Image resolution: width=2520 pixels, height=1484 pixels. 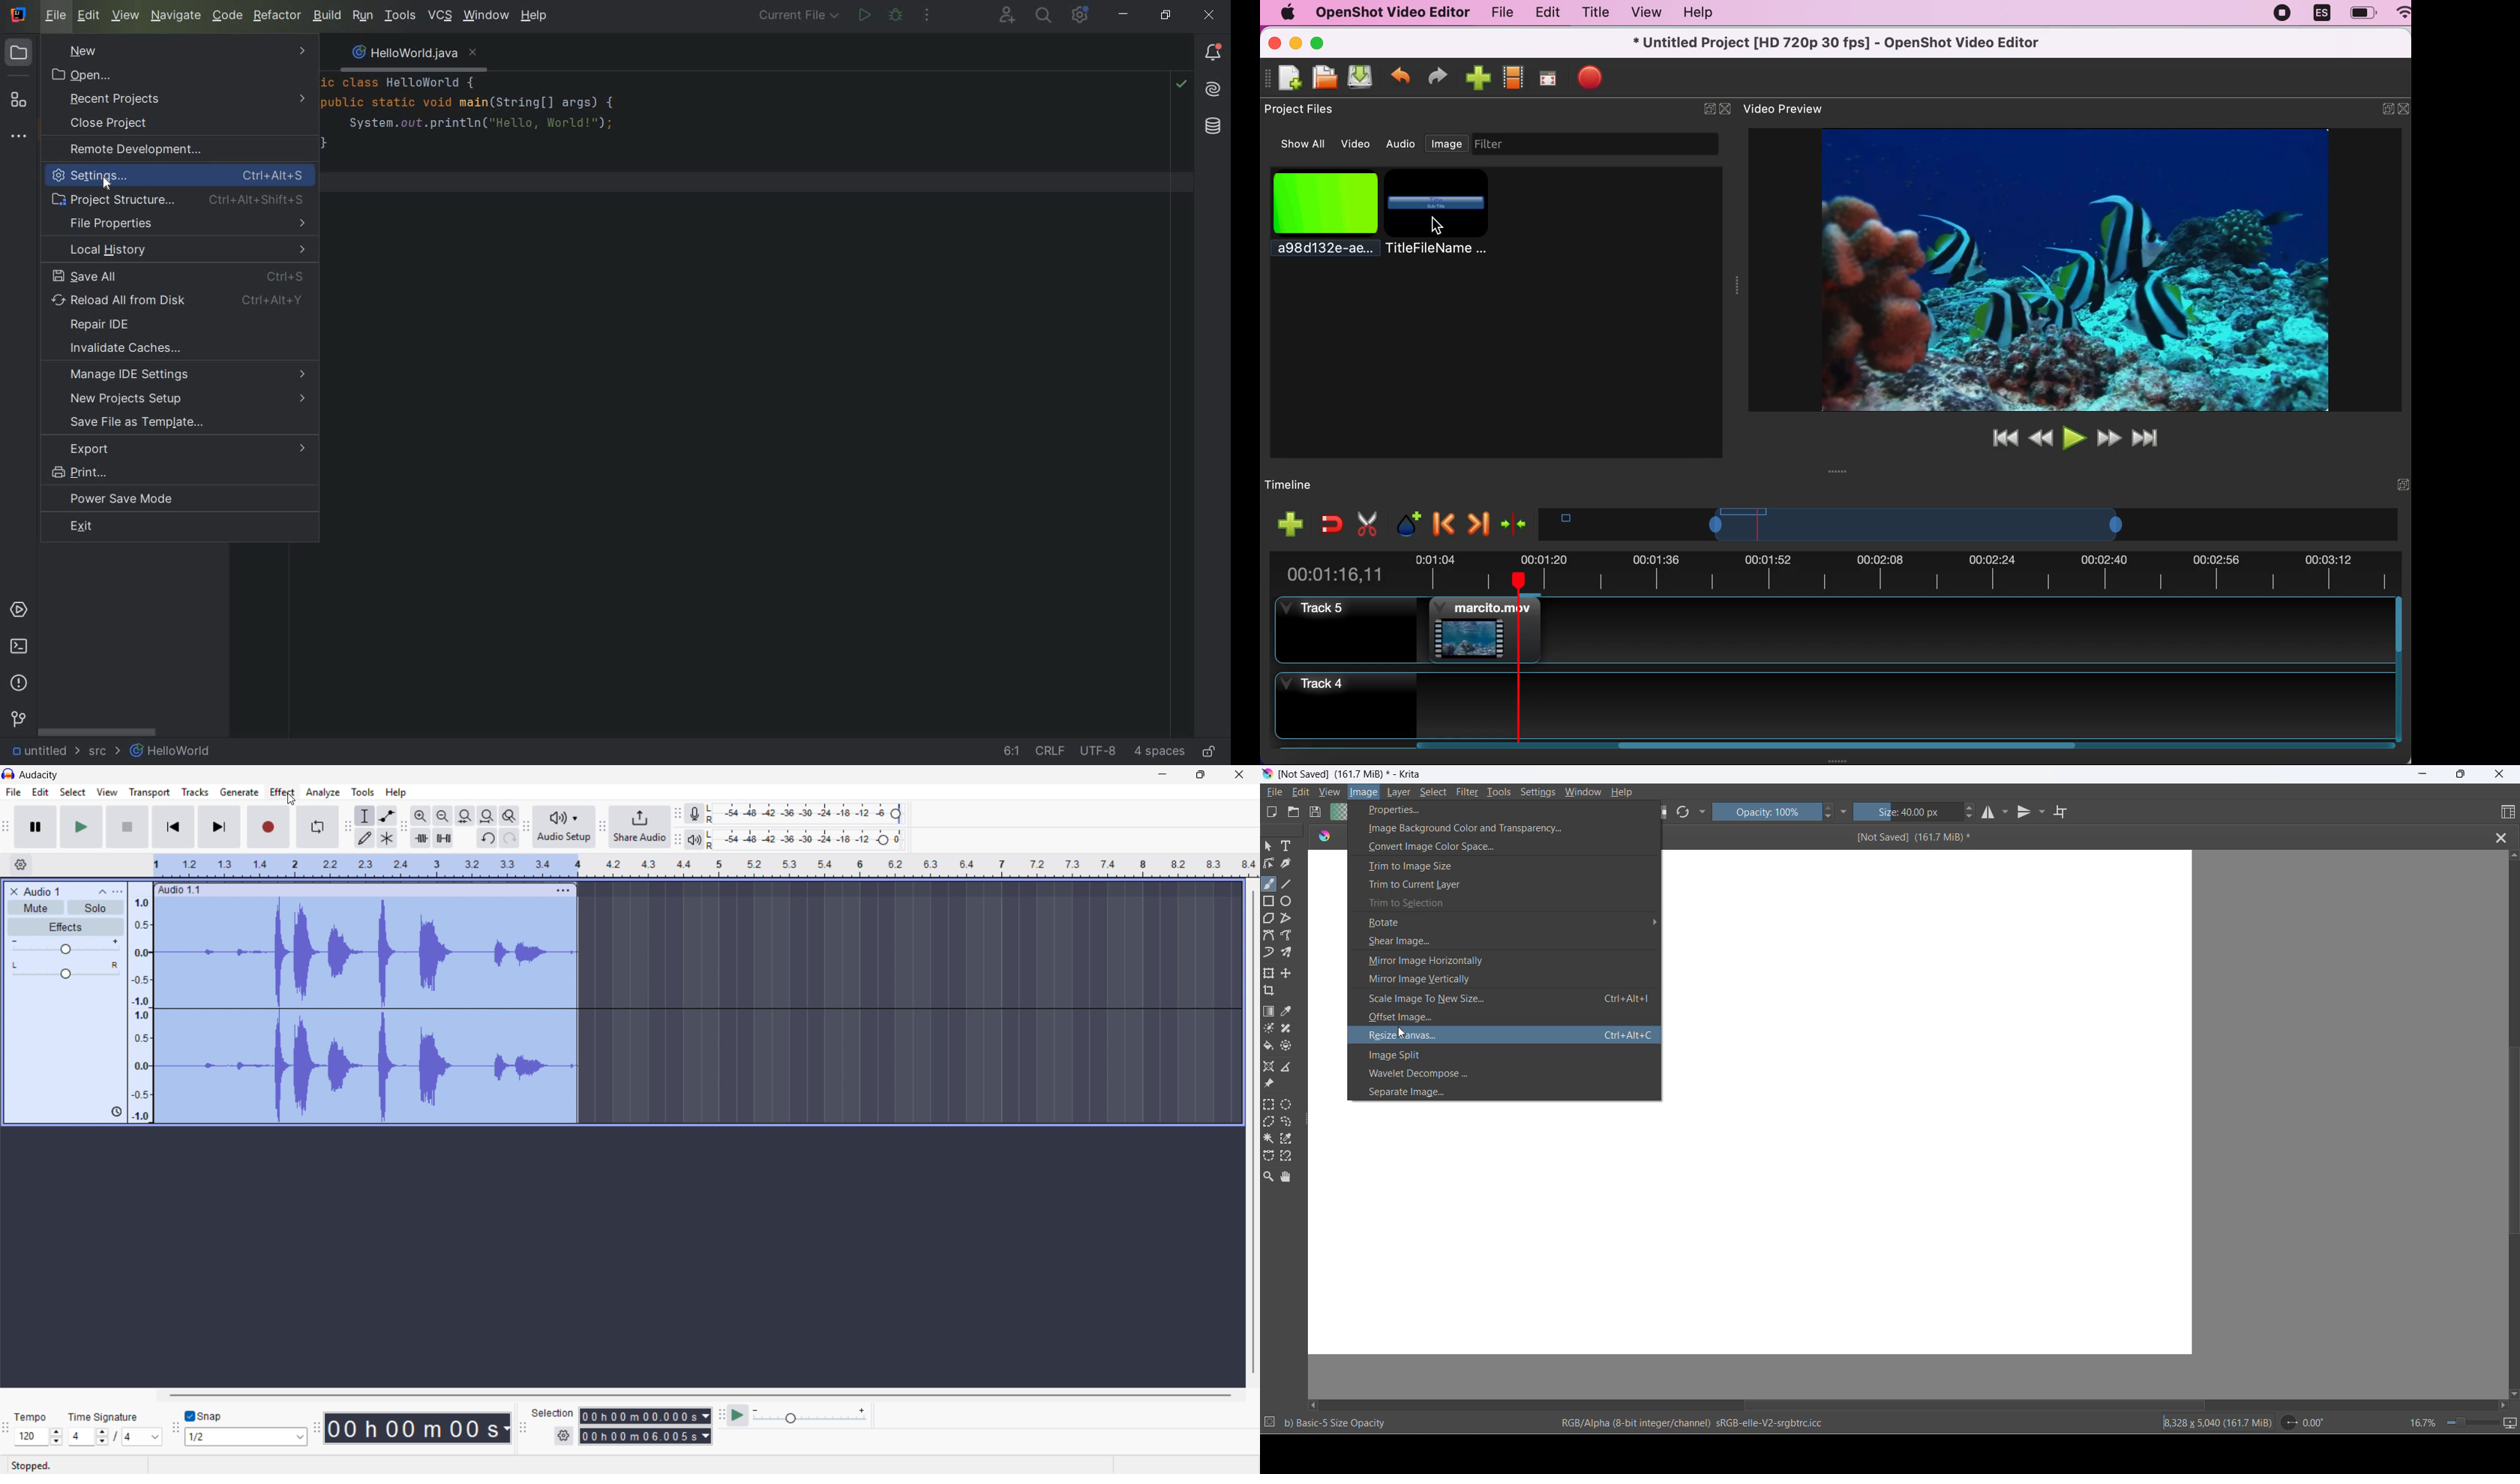 What do you see at coordinates (1253, 1132) in the screenshot?
I see `Vertical scrollbar` at bounding box center [1253, 1132].